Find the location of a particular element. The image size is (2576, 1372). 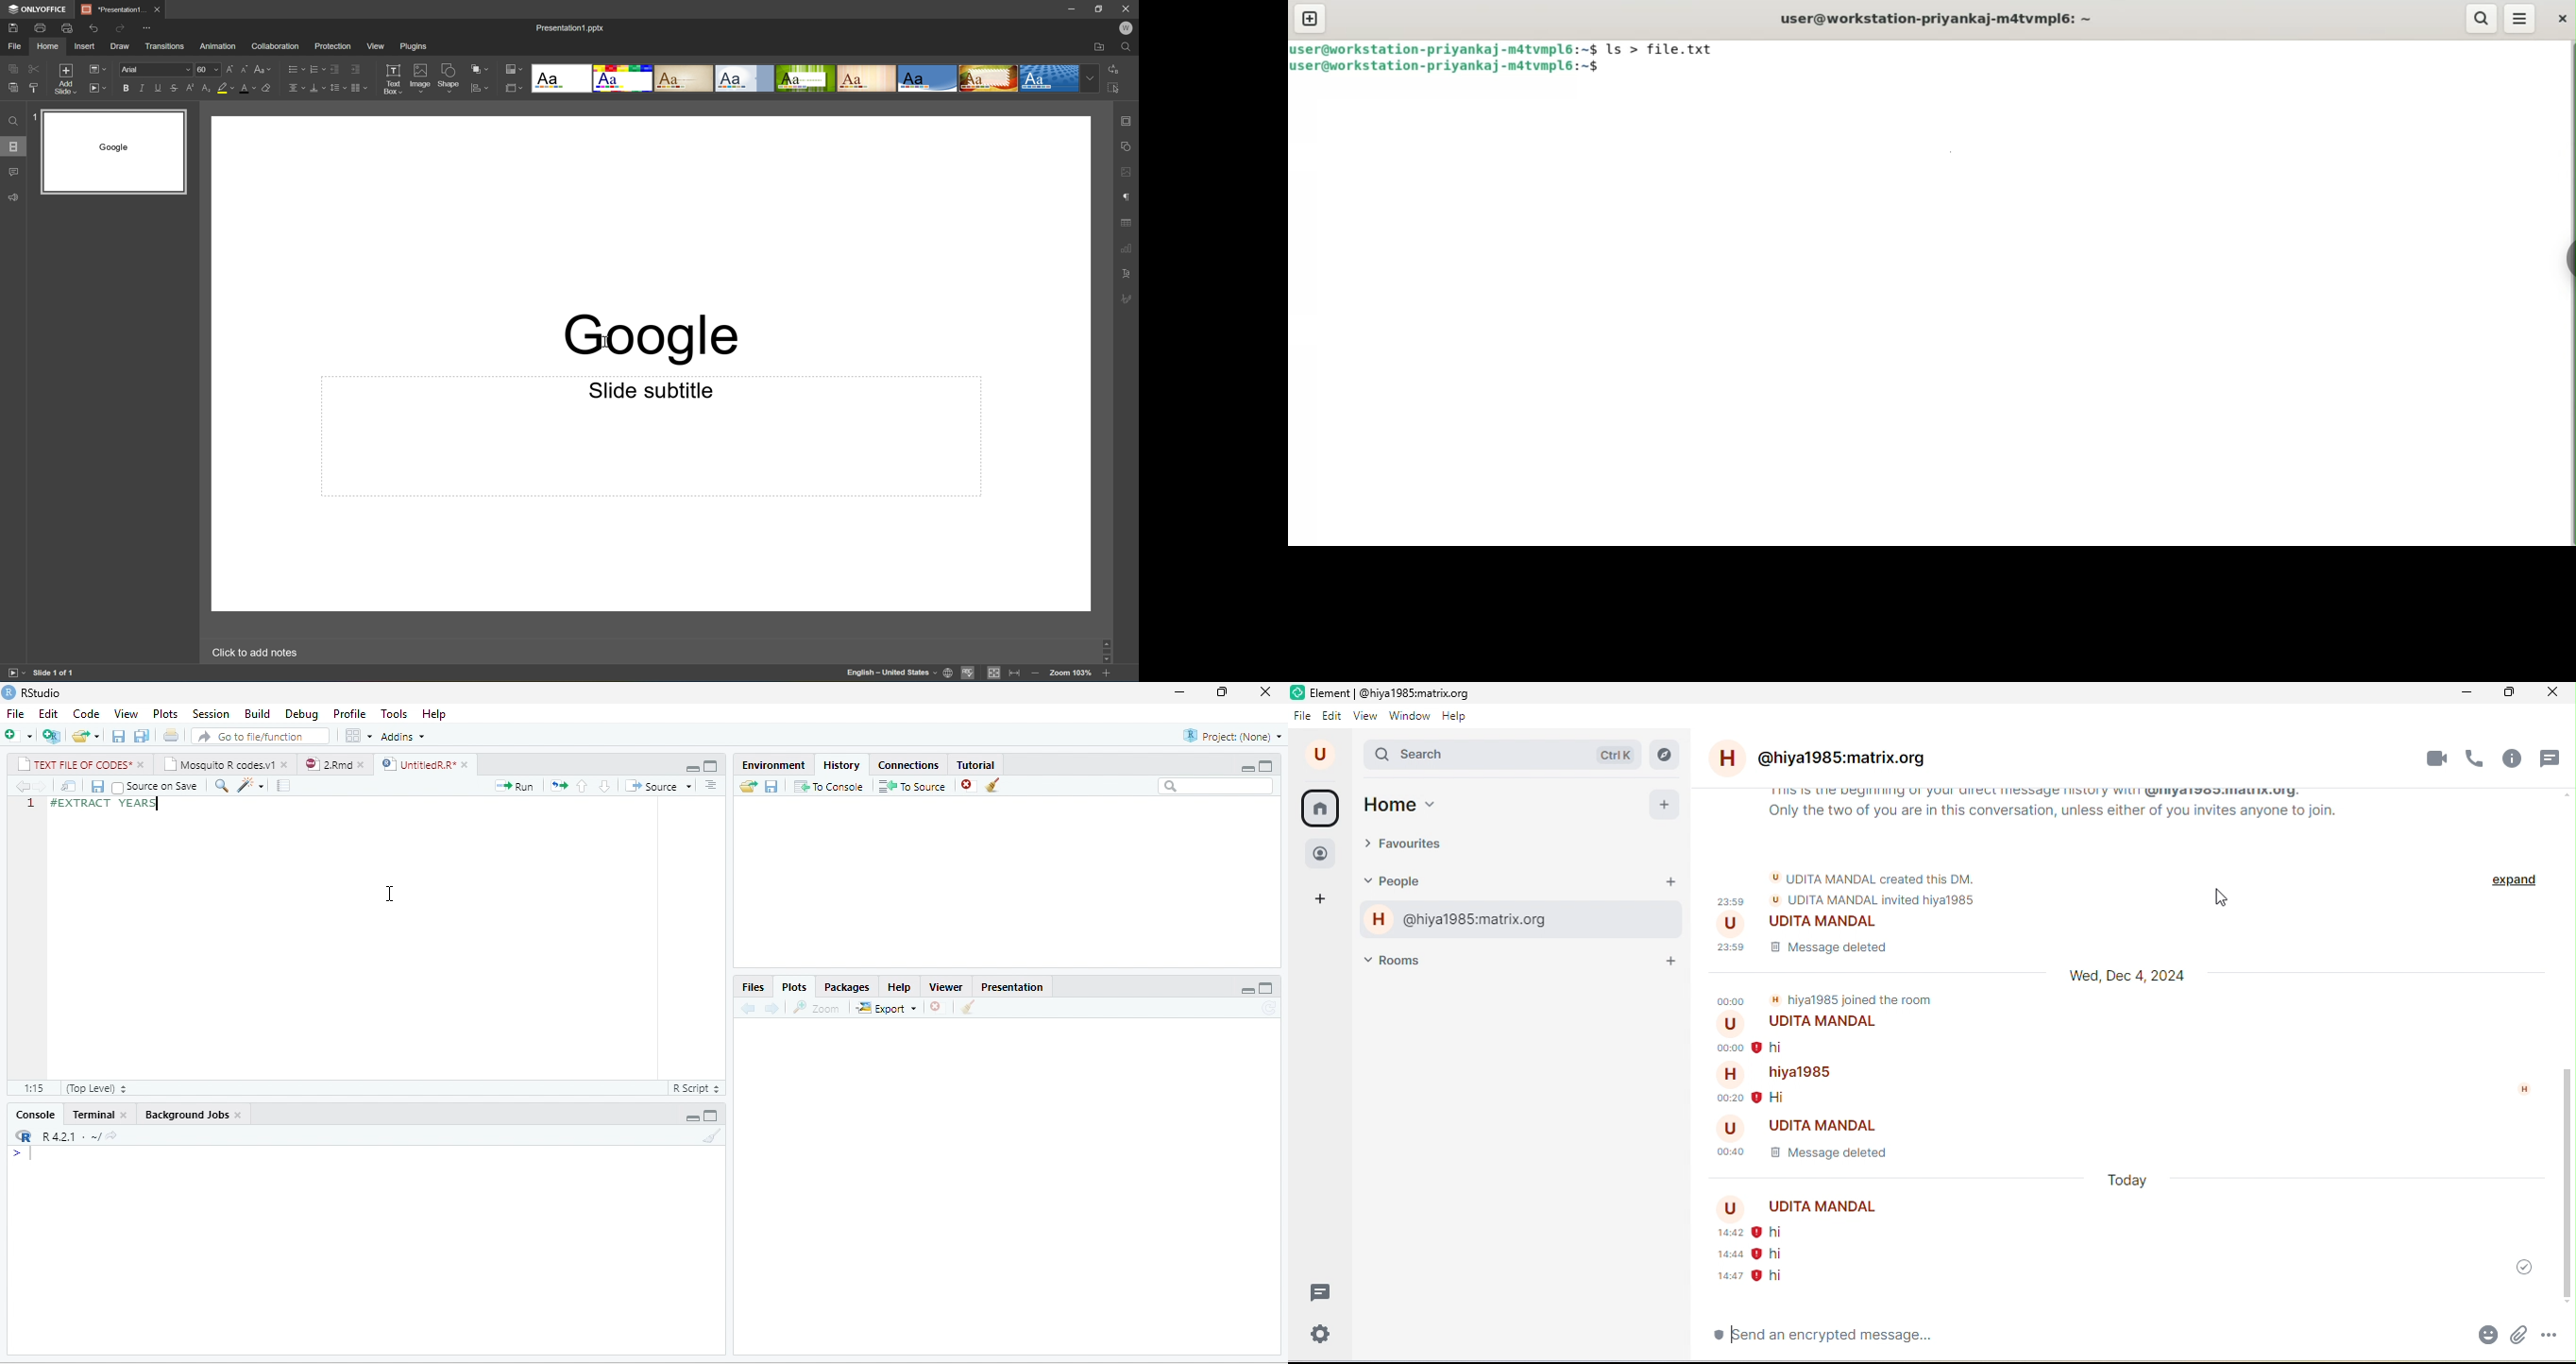

attachment is located at coordinates (2481, 1338).